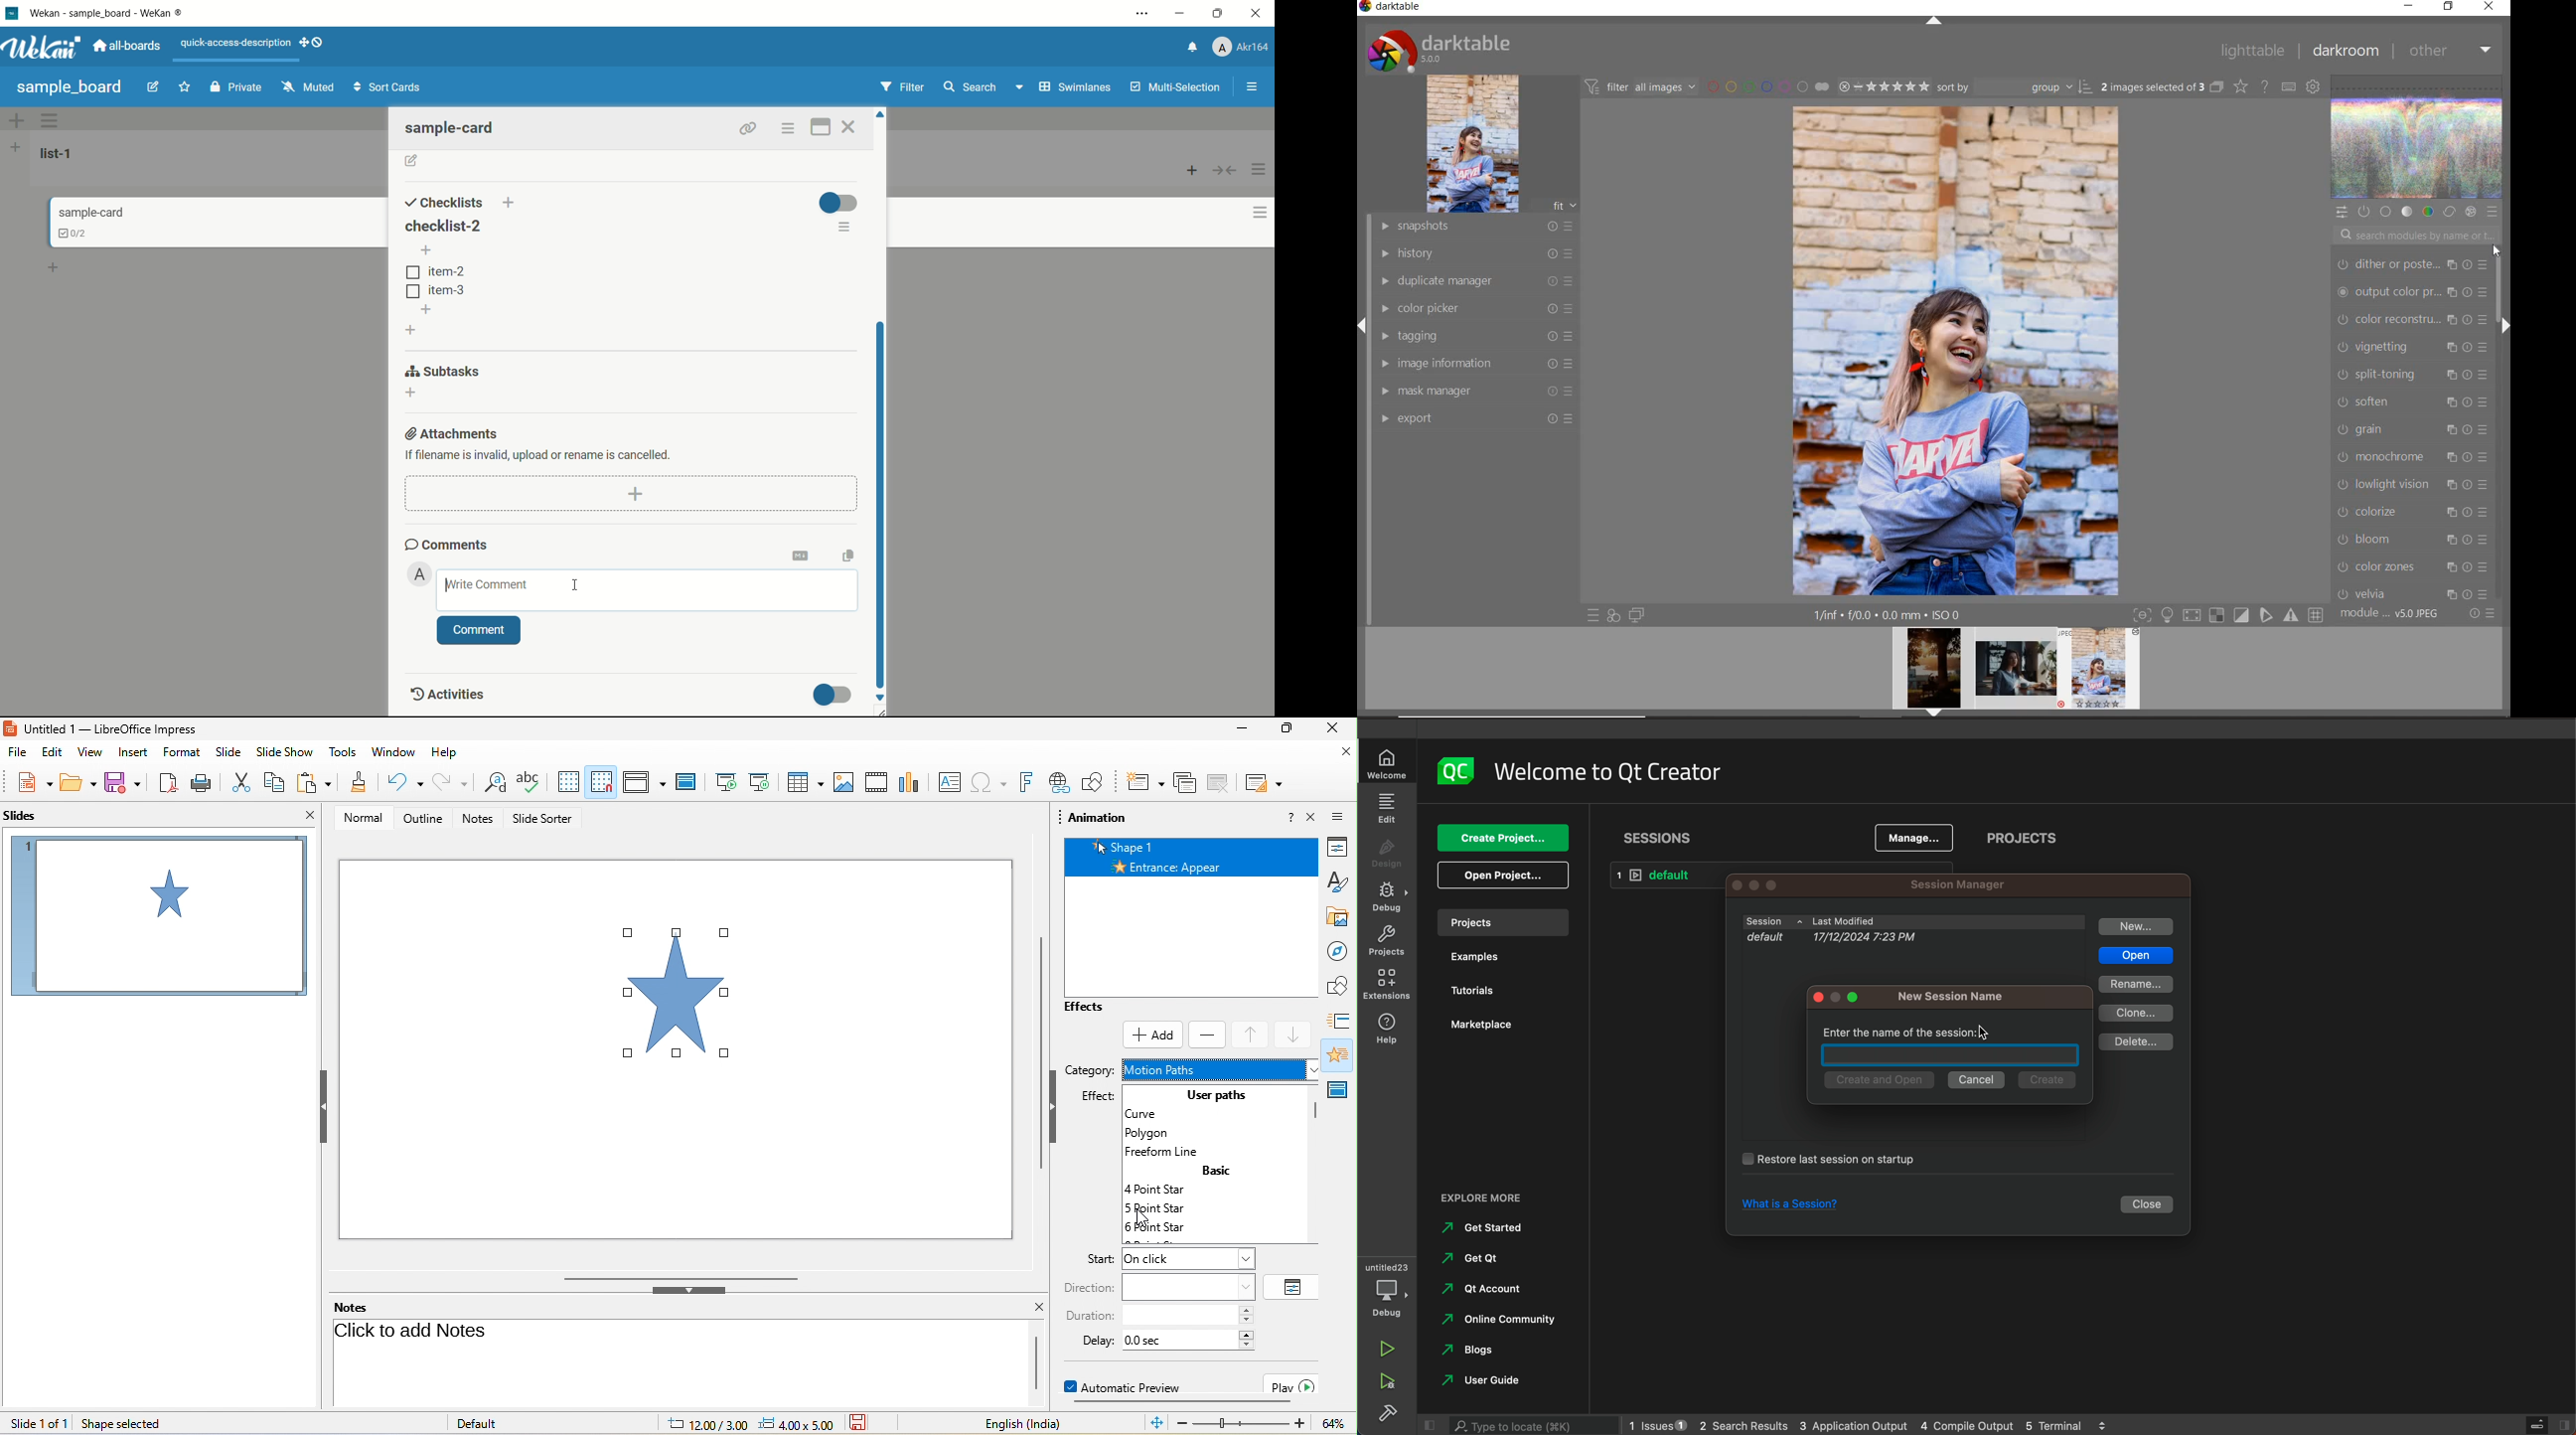 This screenshot has width=2576, height=1456. Describe the element at coordinates (904, 87) in the screenshot. I see `filter` at that location.